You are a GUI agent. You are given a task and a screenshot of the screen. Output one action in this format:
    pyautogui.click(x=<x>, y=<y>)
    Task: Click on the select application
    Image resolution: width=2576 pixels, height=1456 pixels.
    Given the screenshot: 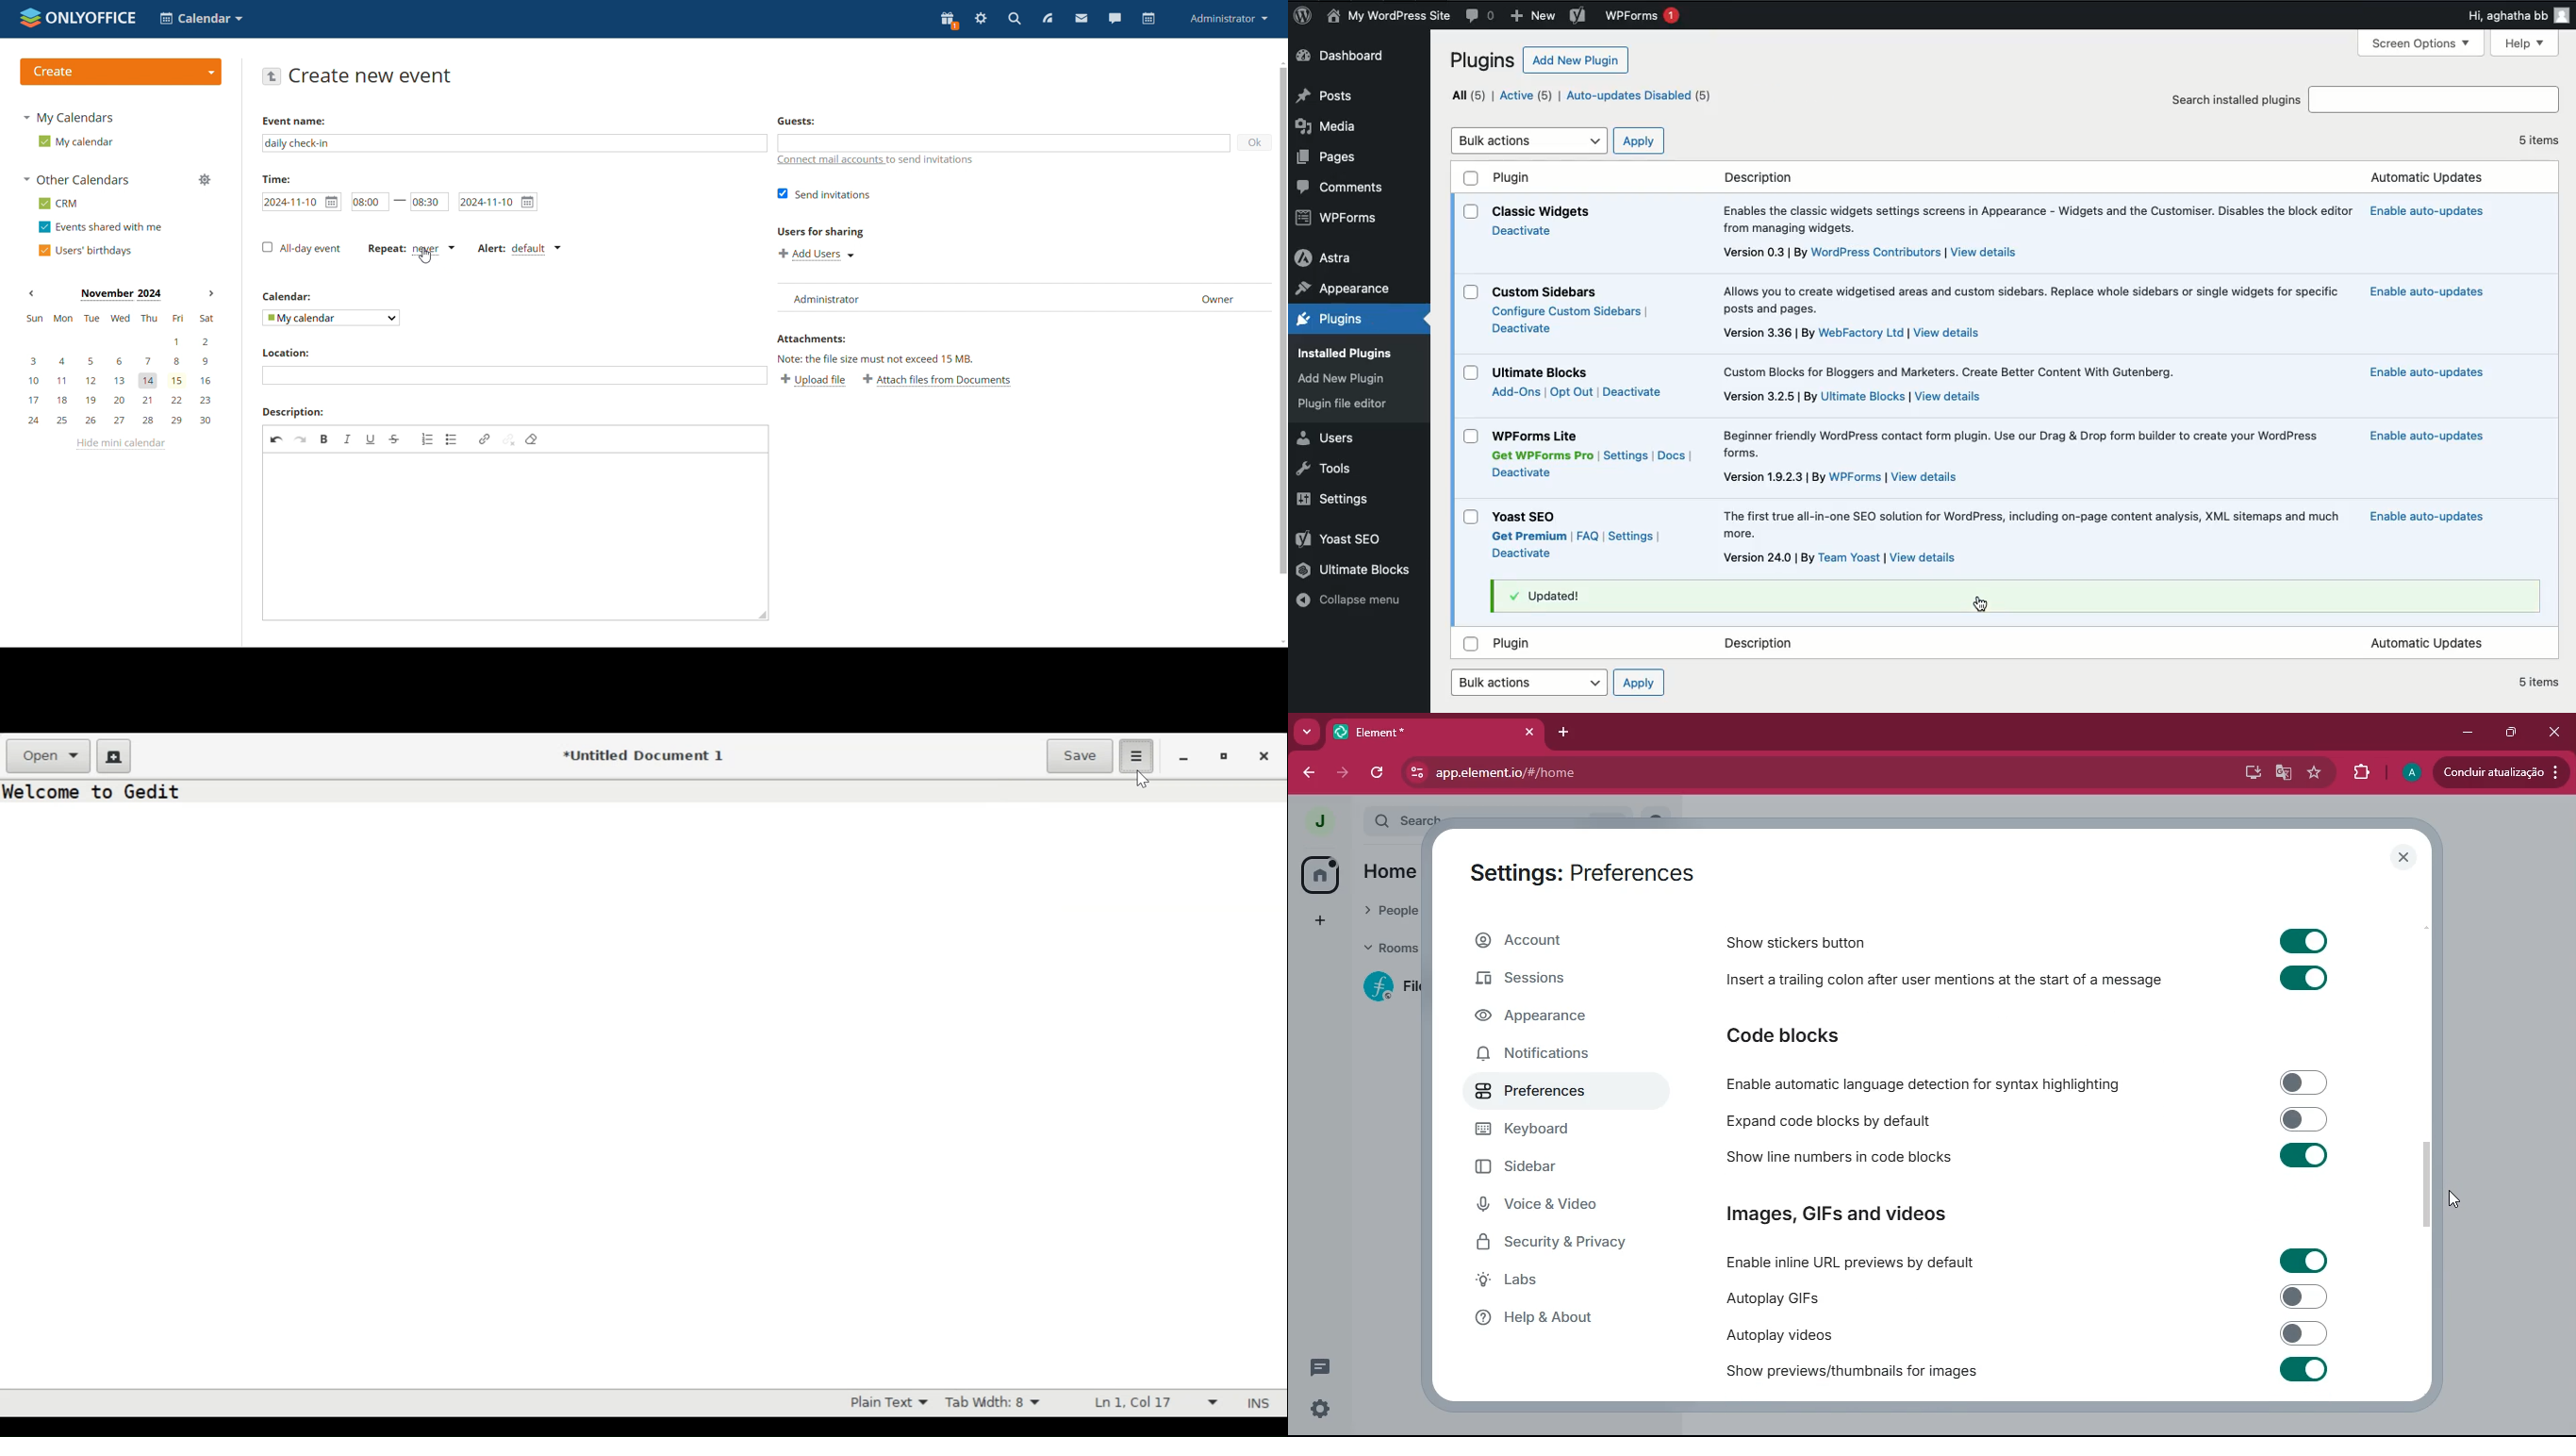 What is the action you would take?
    pyautogui.click(x=201, y=19)
    